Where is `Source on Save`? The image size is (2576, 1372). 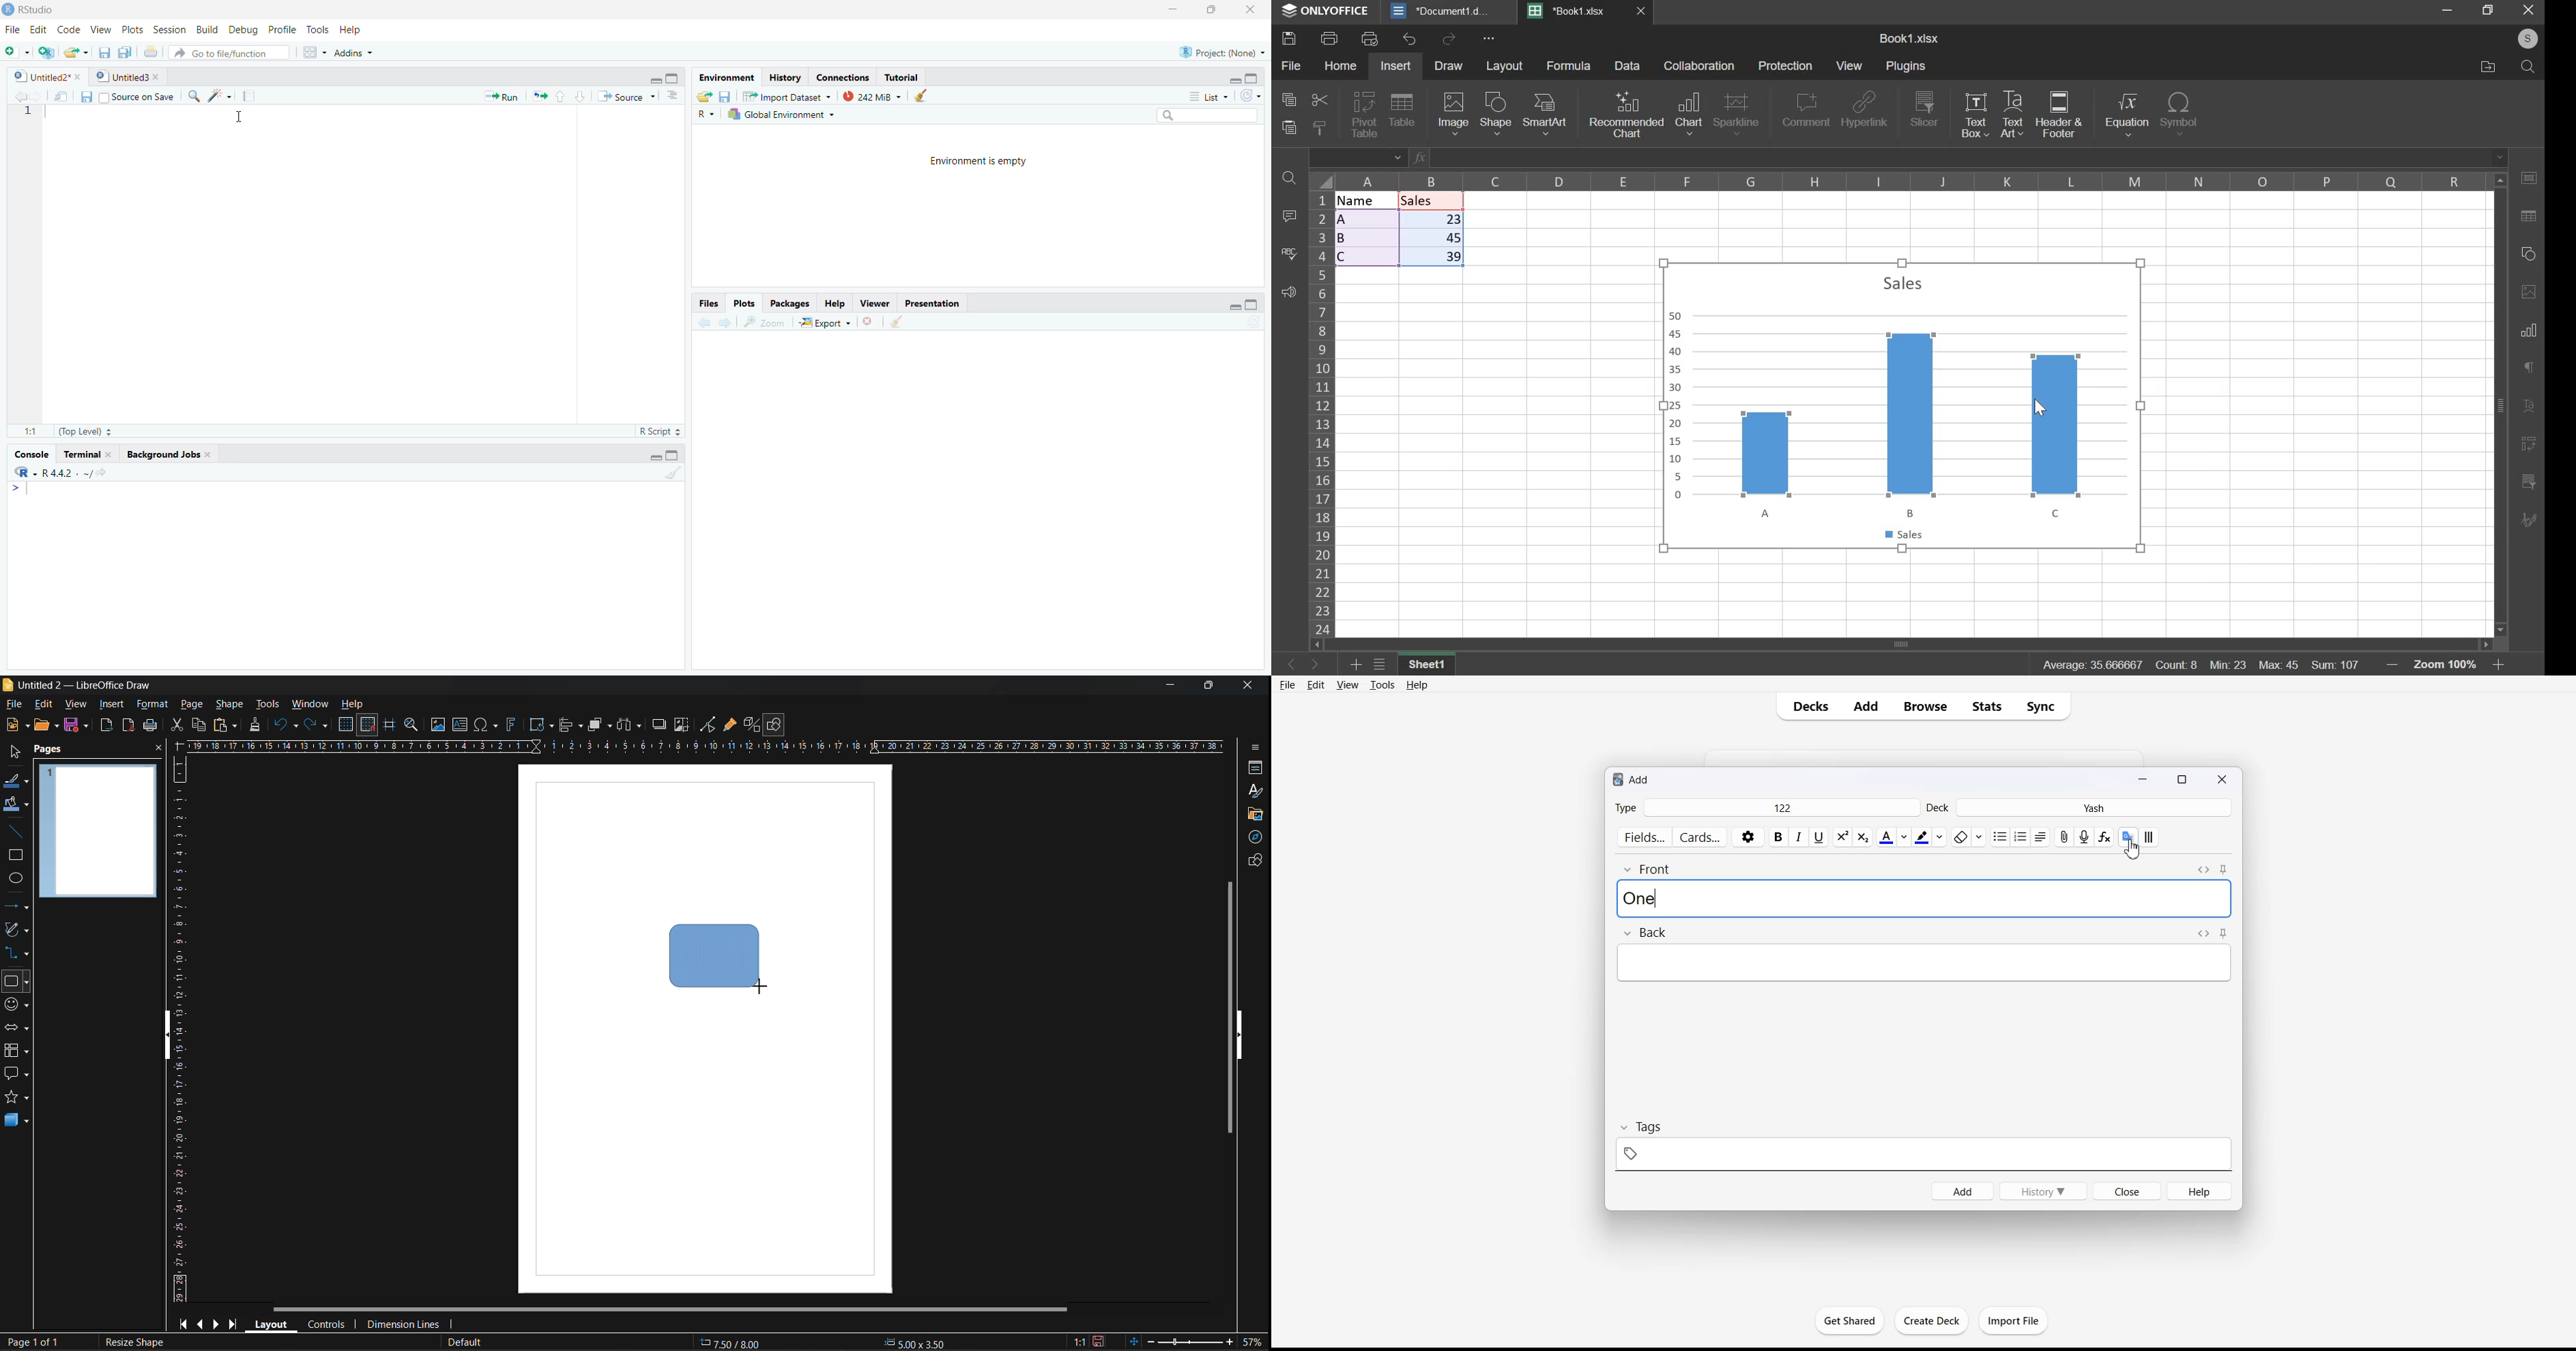
Source on Save is located at coordinates (127, 96).